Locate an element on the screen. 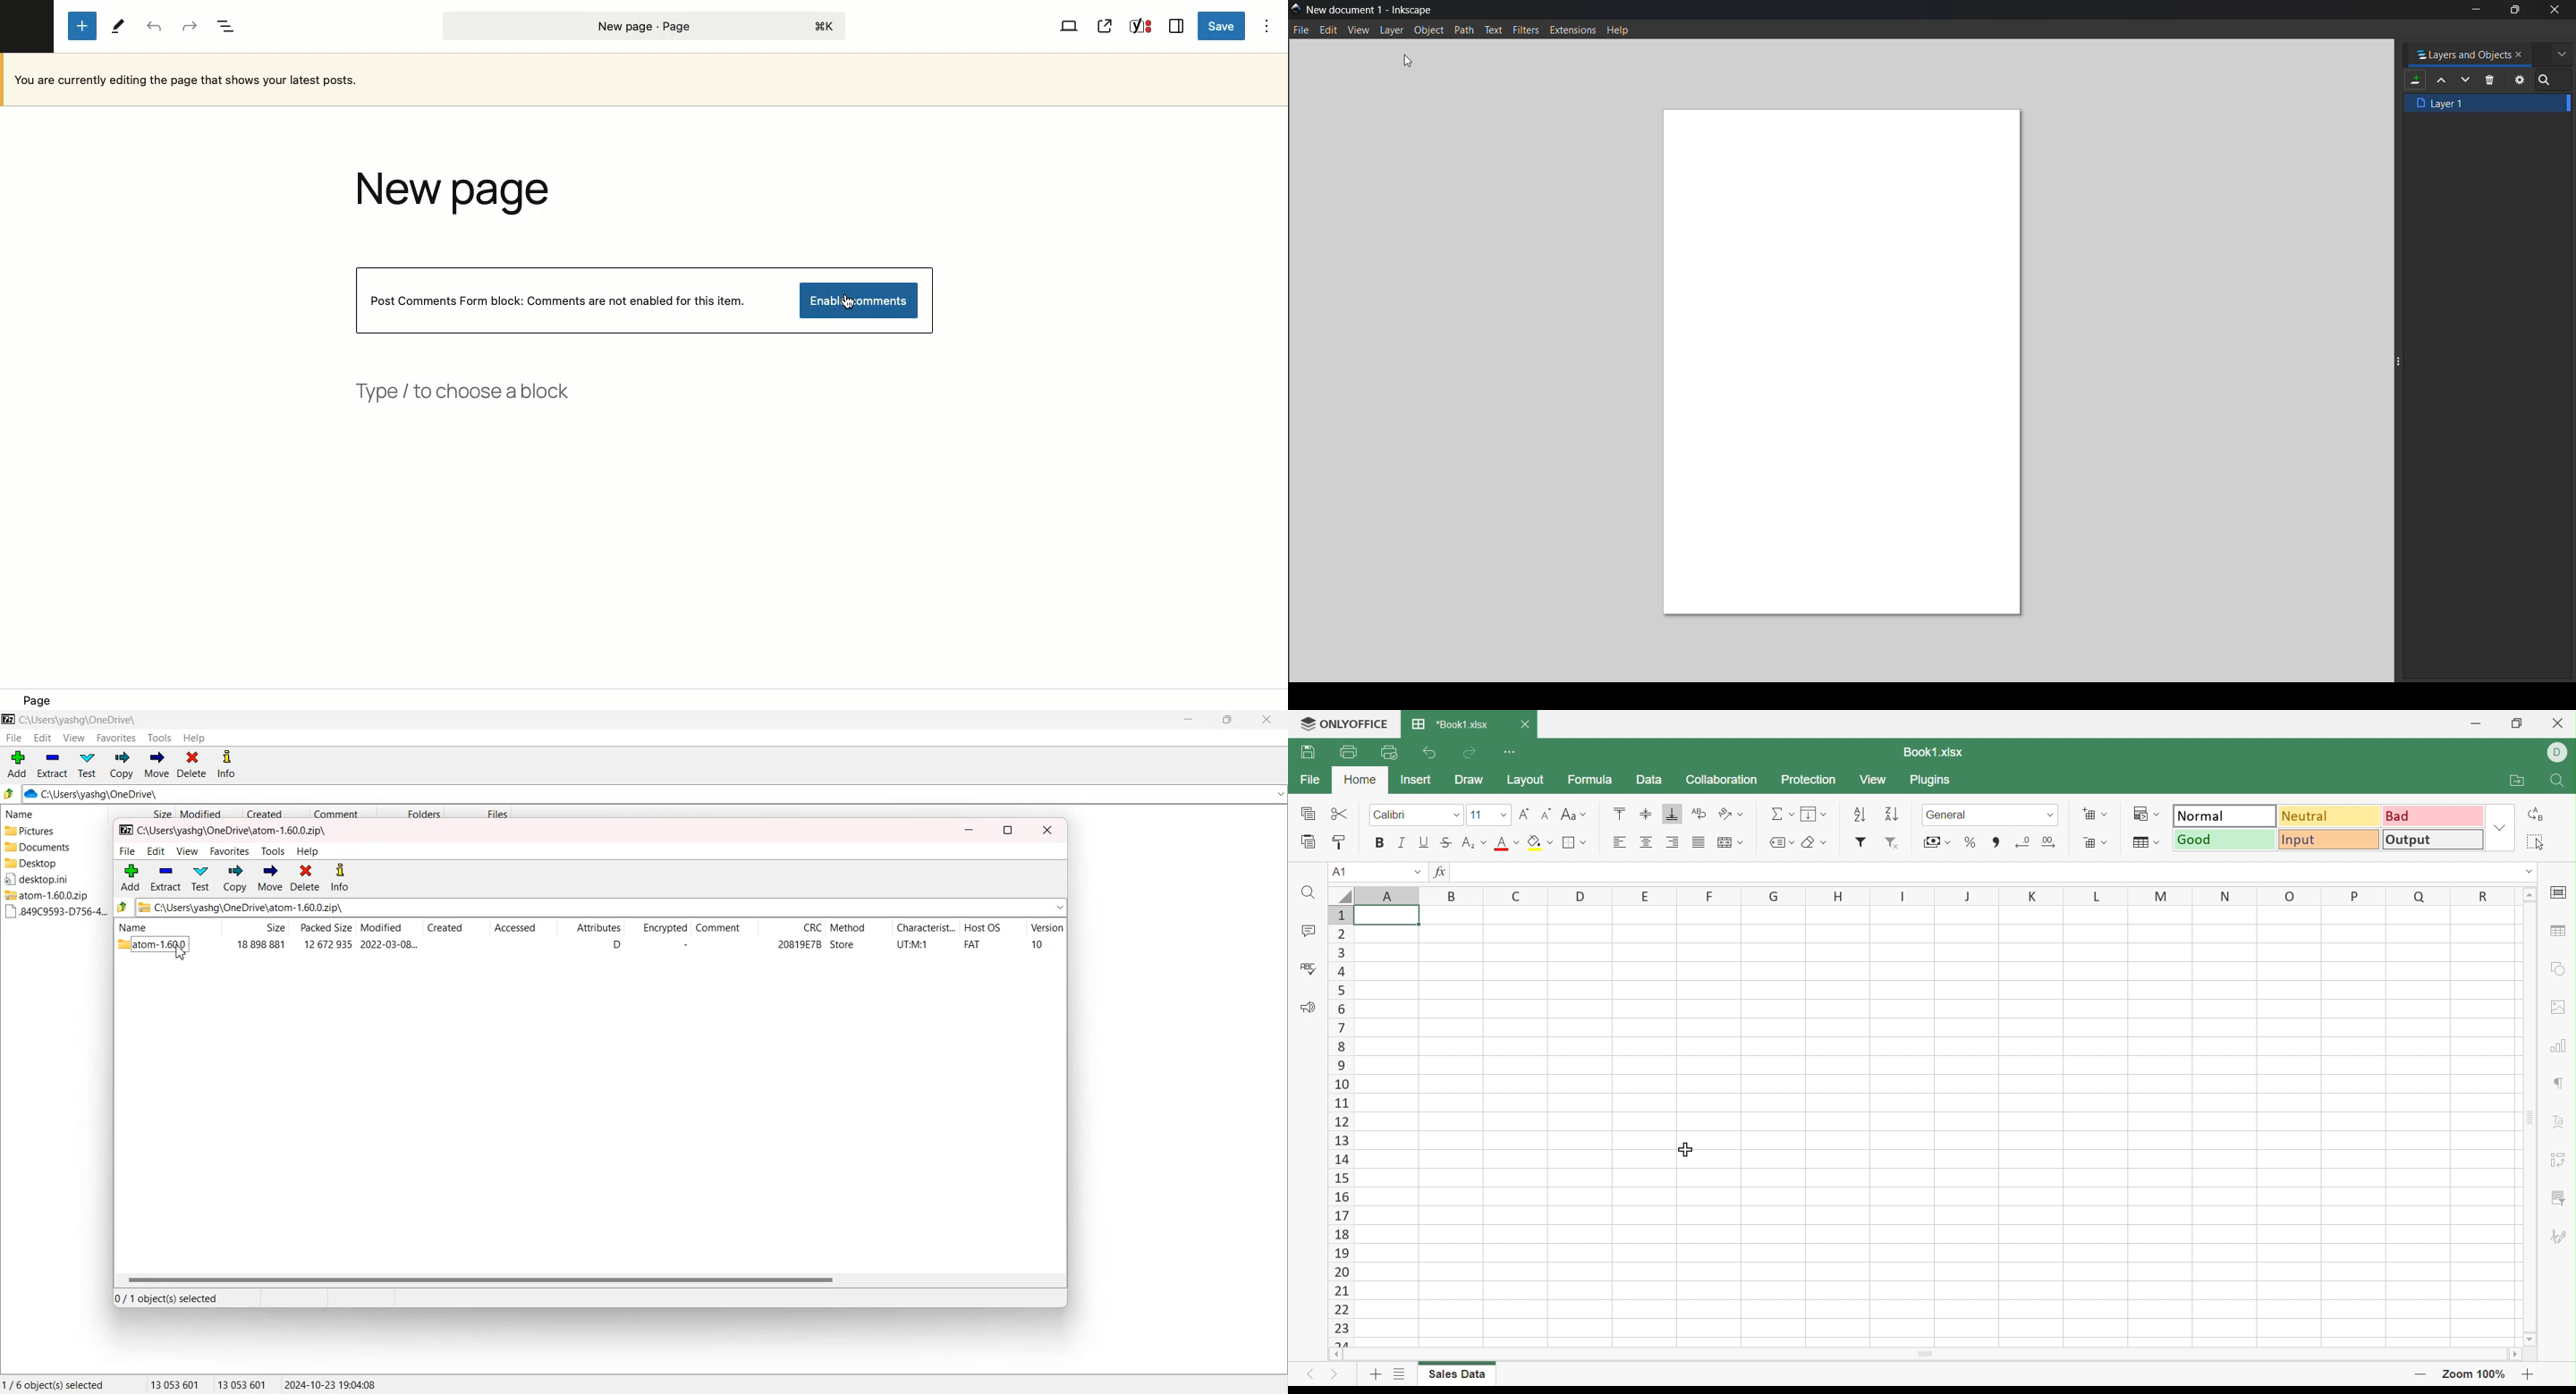  resize is located at coordinates (2397, 357).